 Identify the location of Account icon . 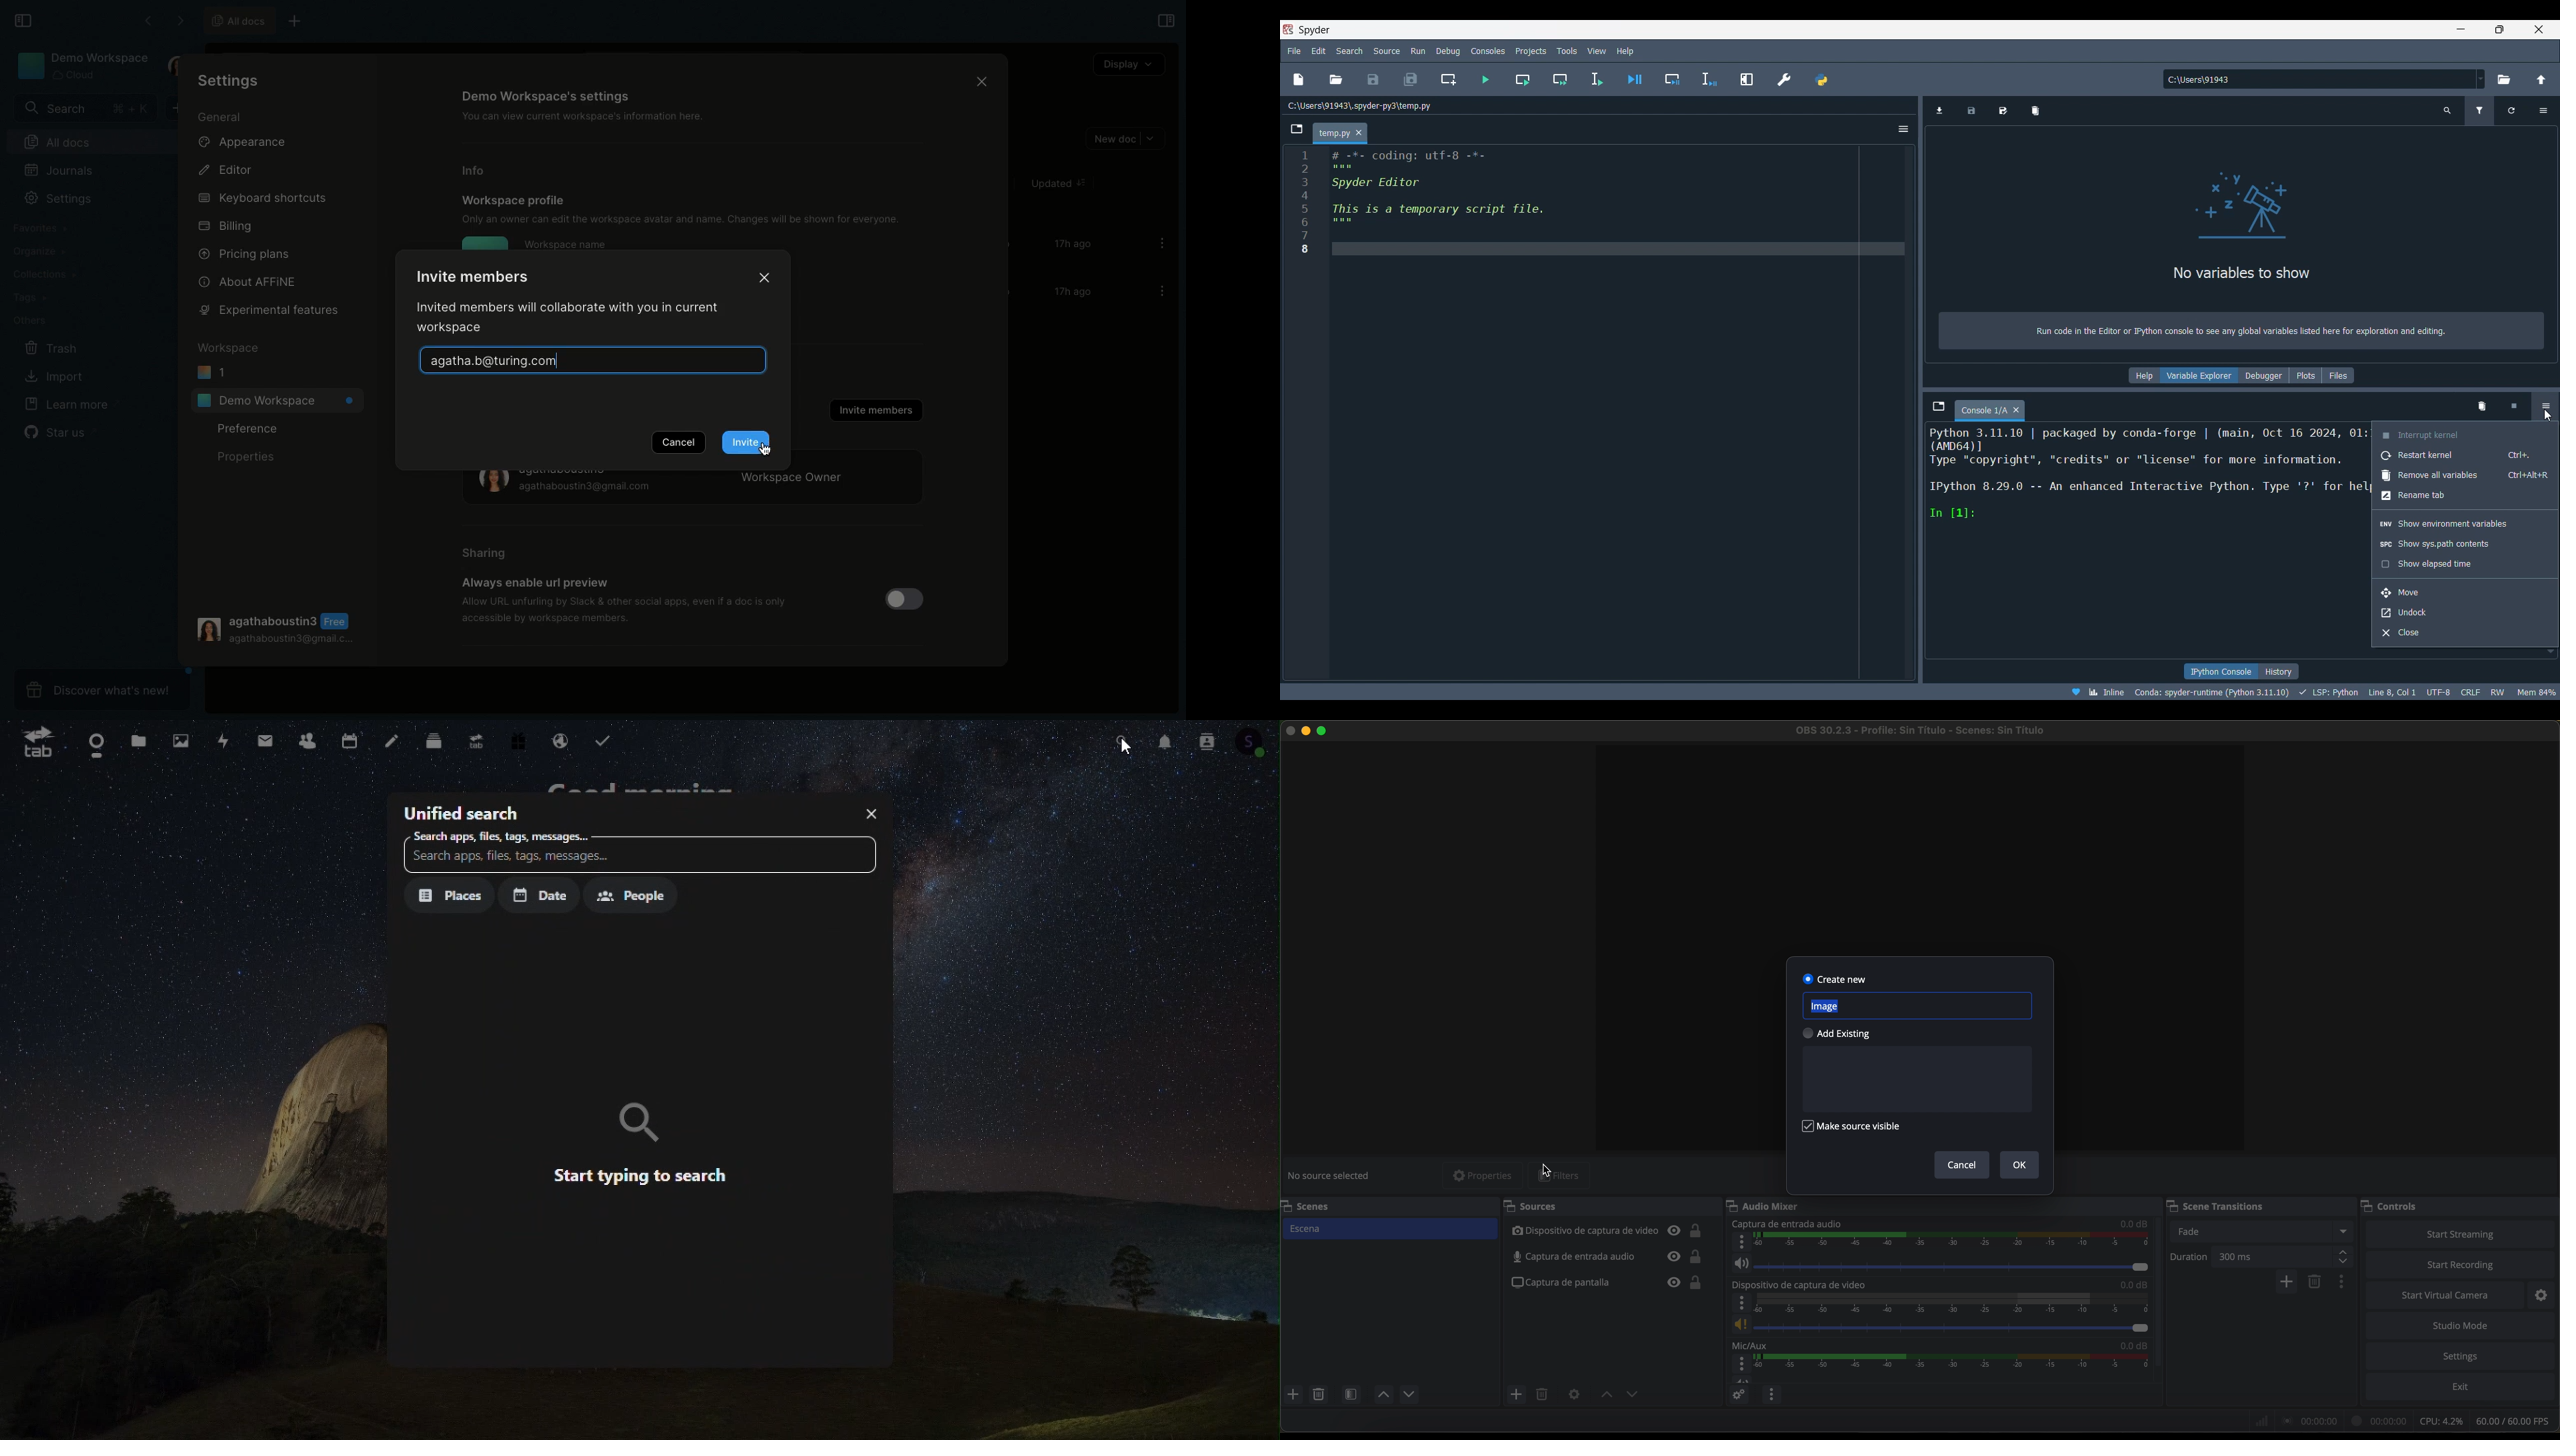
(1254, 741).